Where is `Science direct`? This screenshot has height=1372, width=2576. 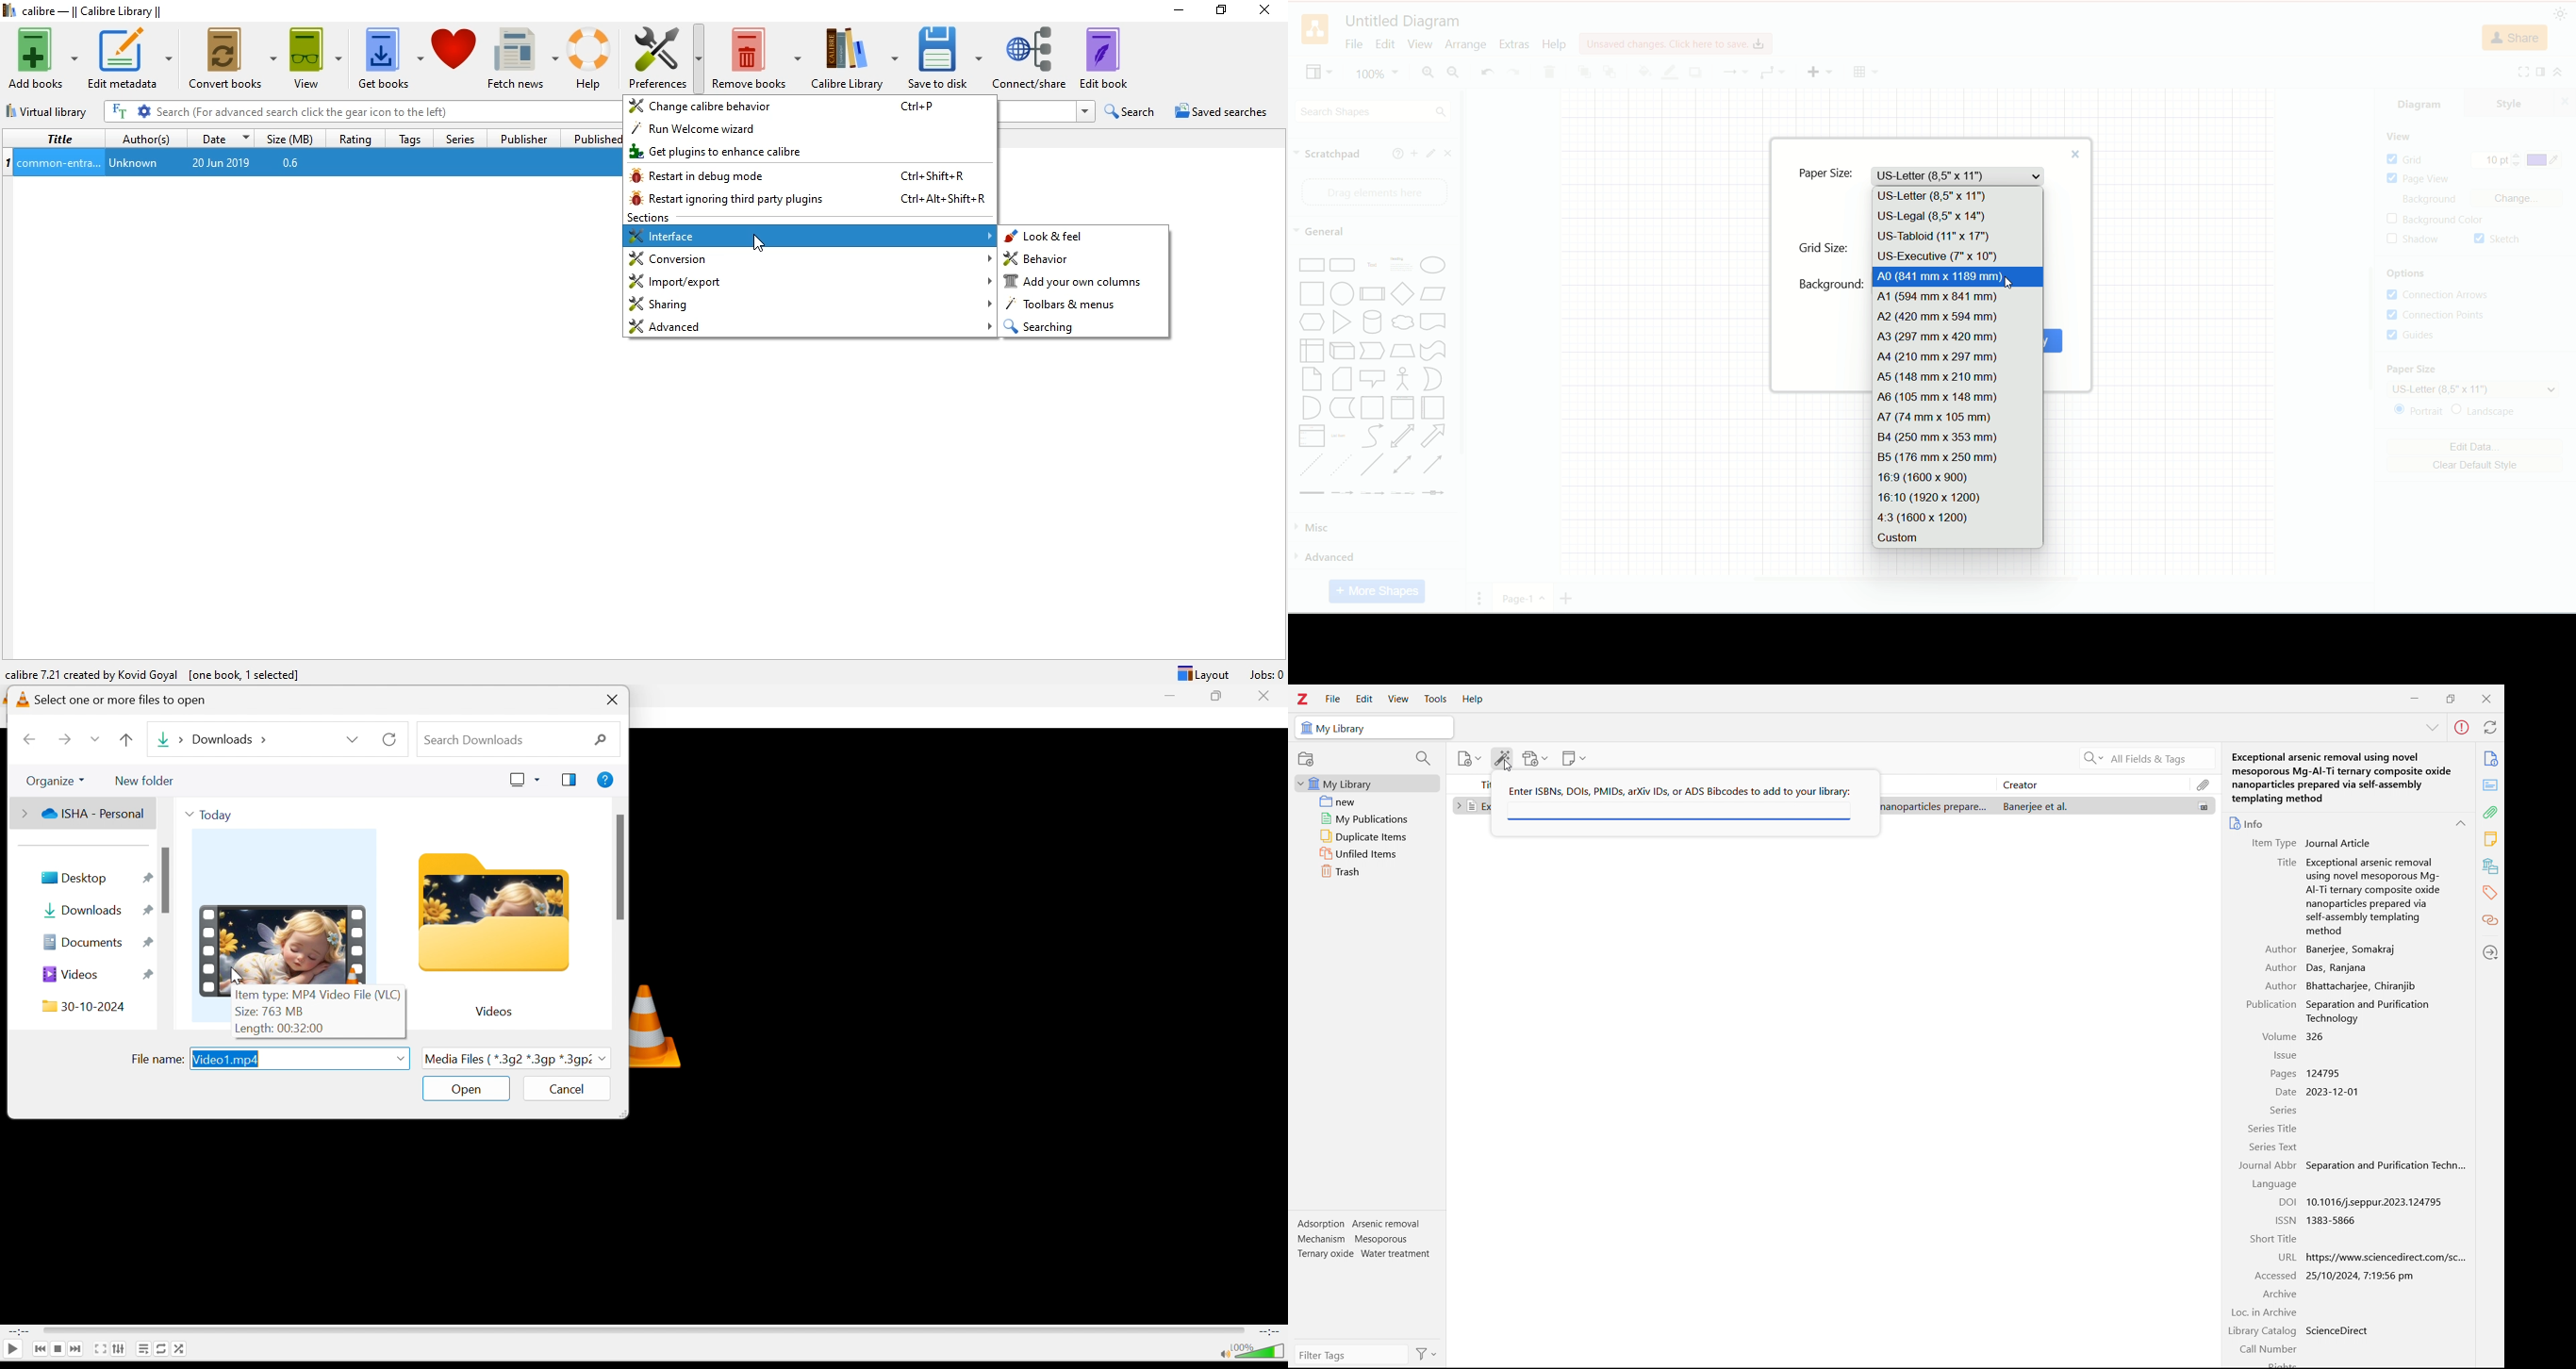 Science direct is located at coordinates (2340, 1330).